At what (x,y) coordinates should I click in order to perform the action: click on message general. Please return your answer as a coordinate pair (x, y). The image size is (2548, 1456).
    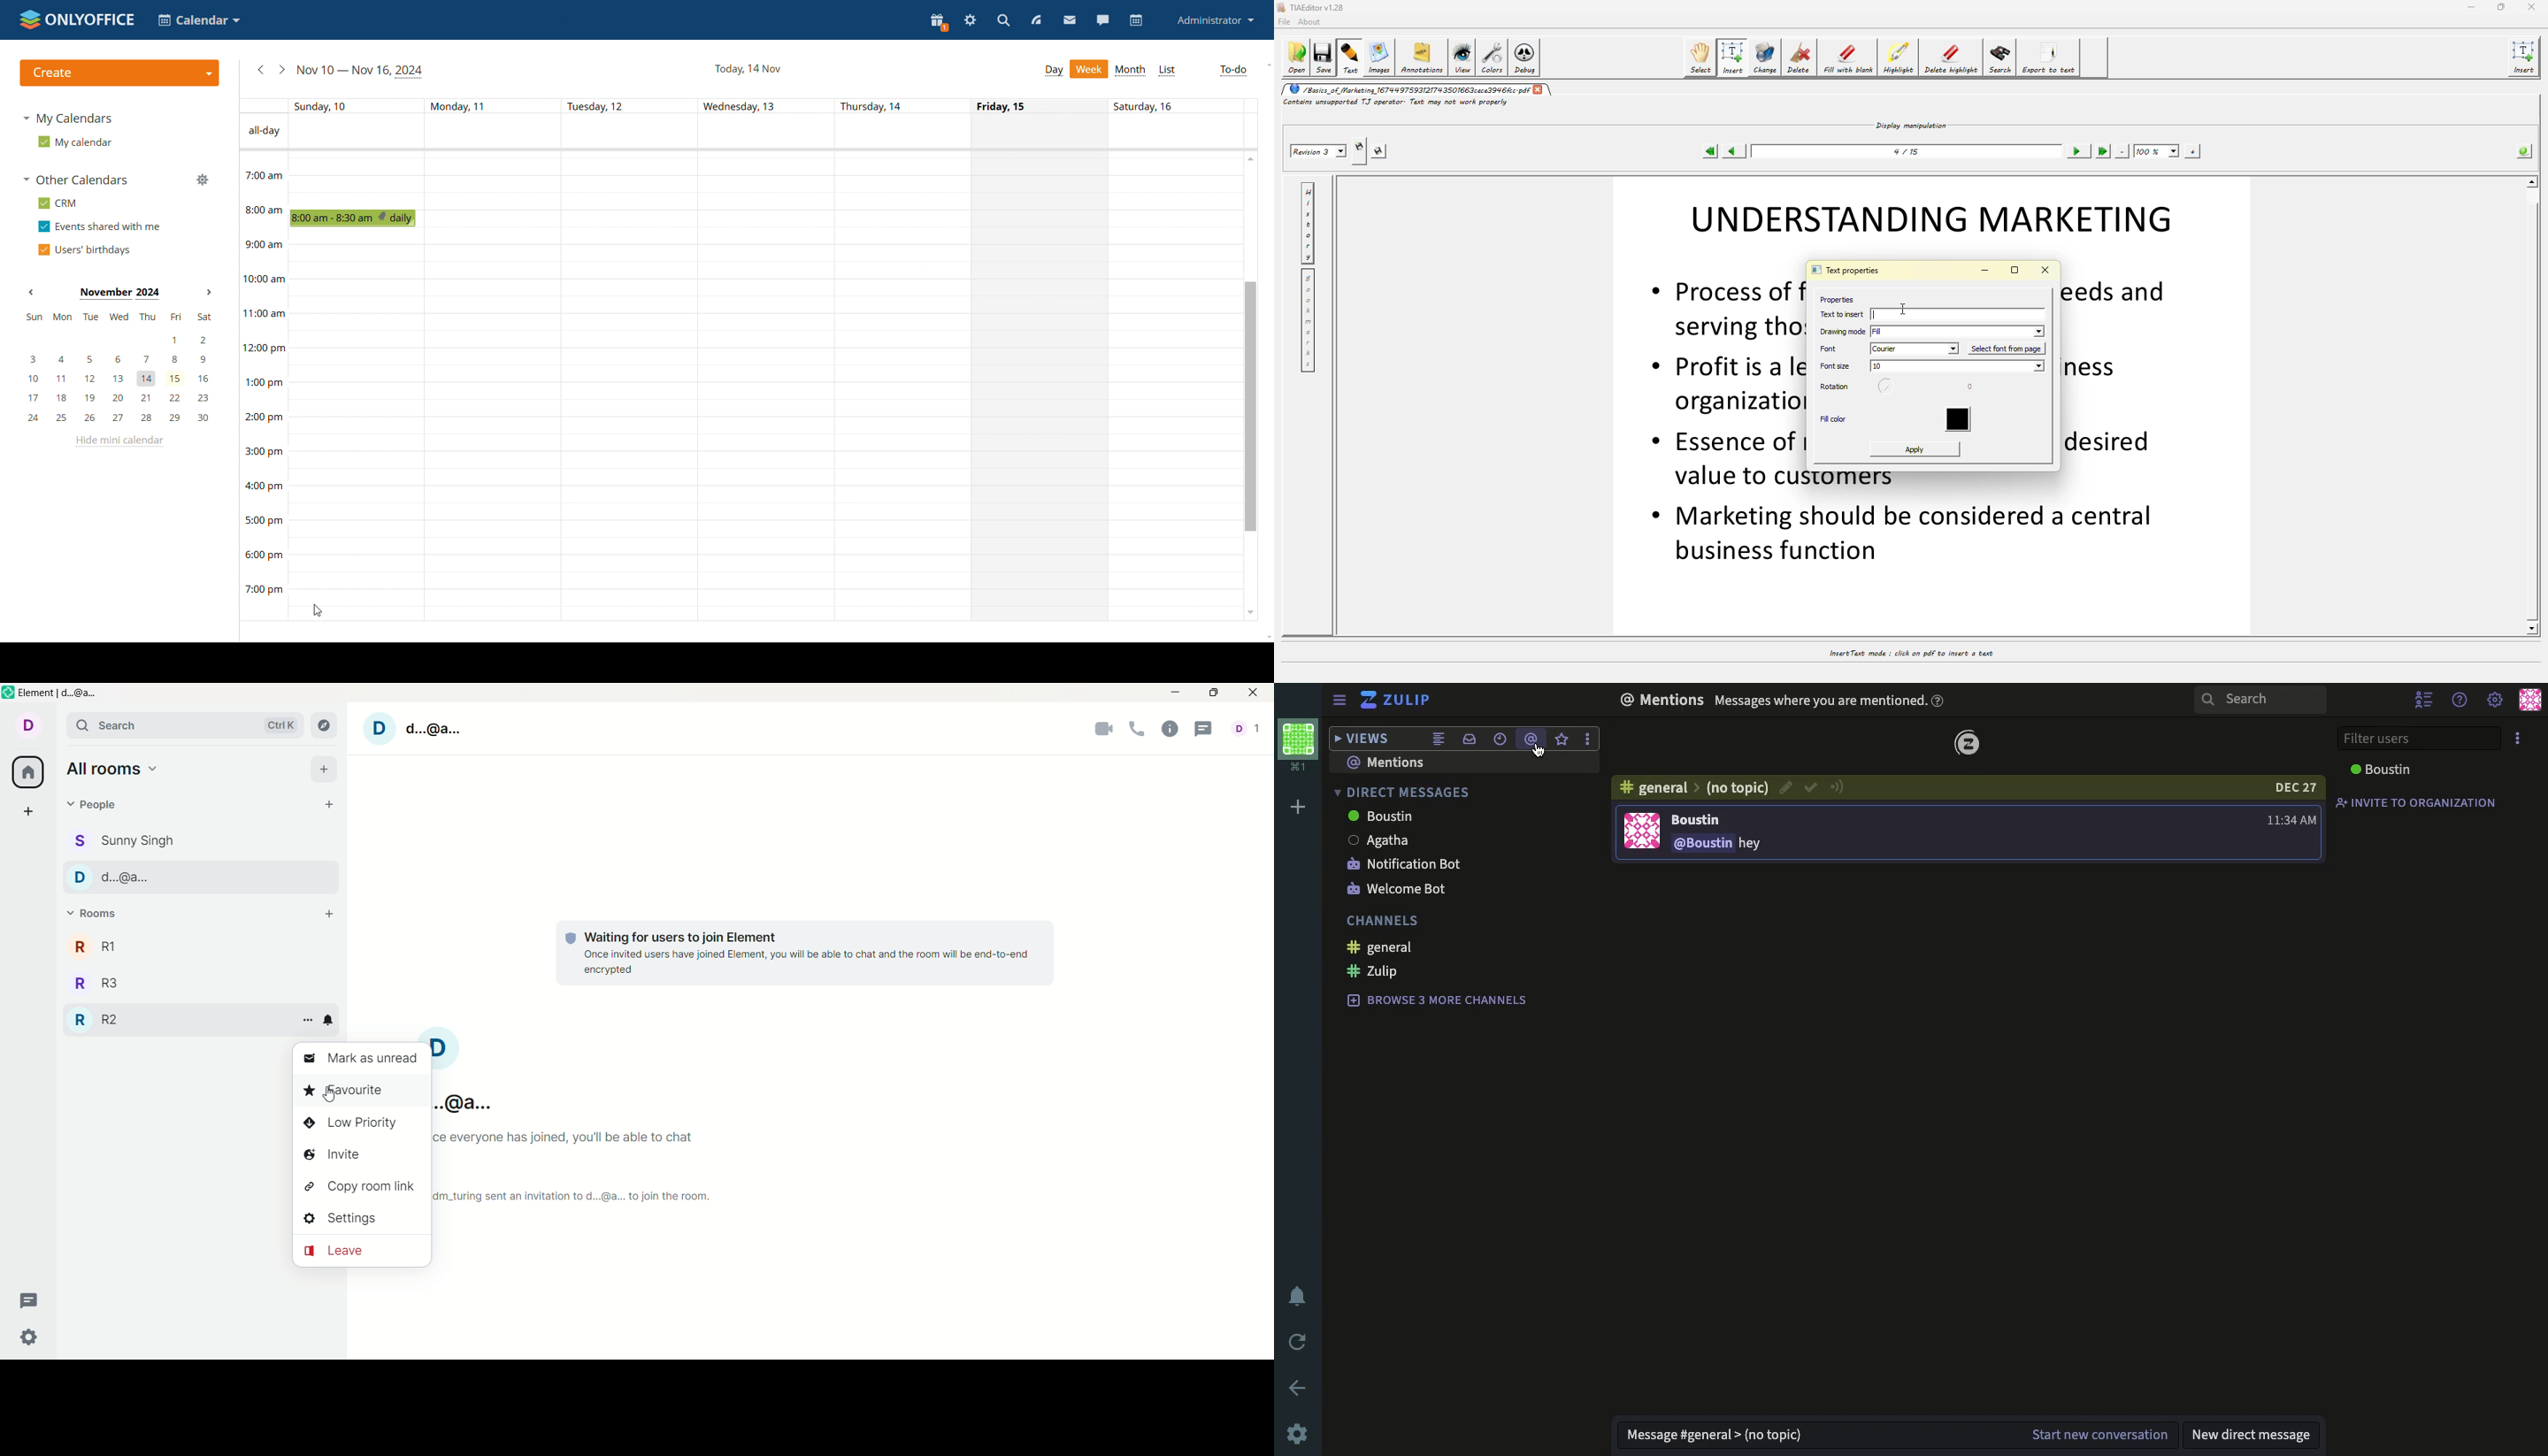
    Looking at the image, I should click on (1716, 1437).